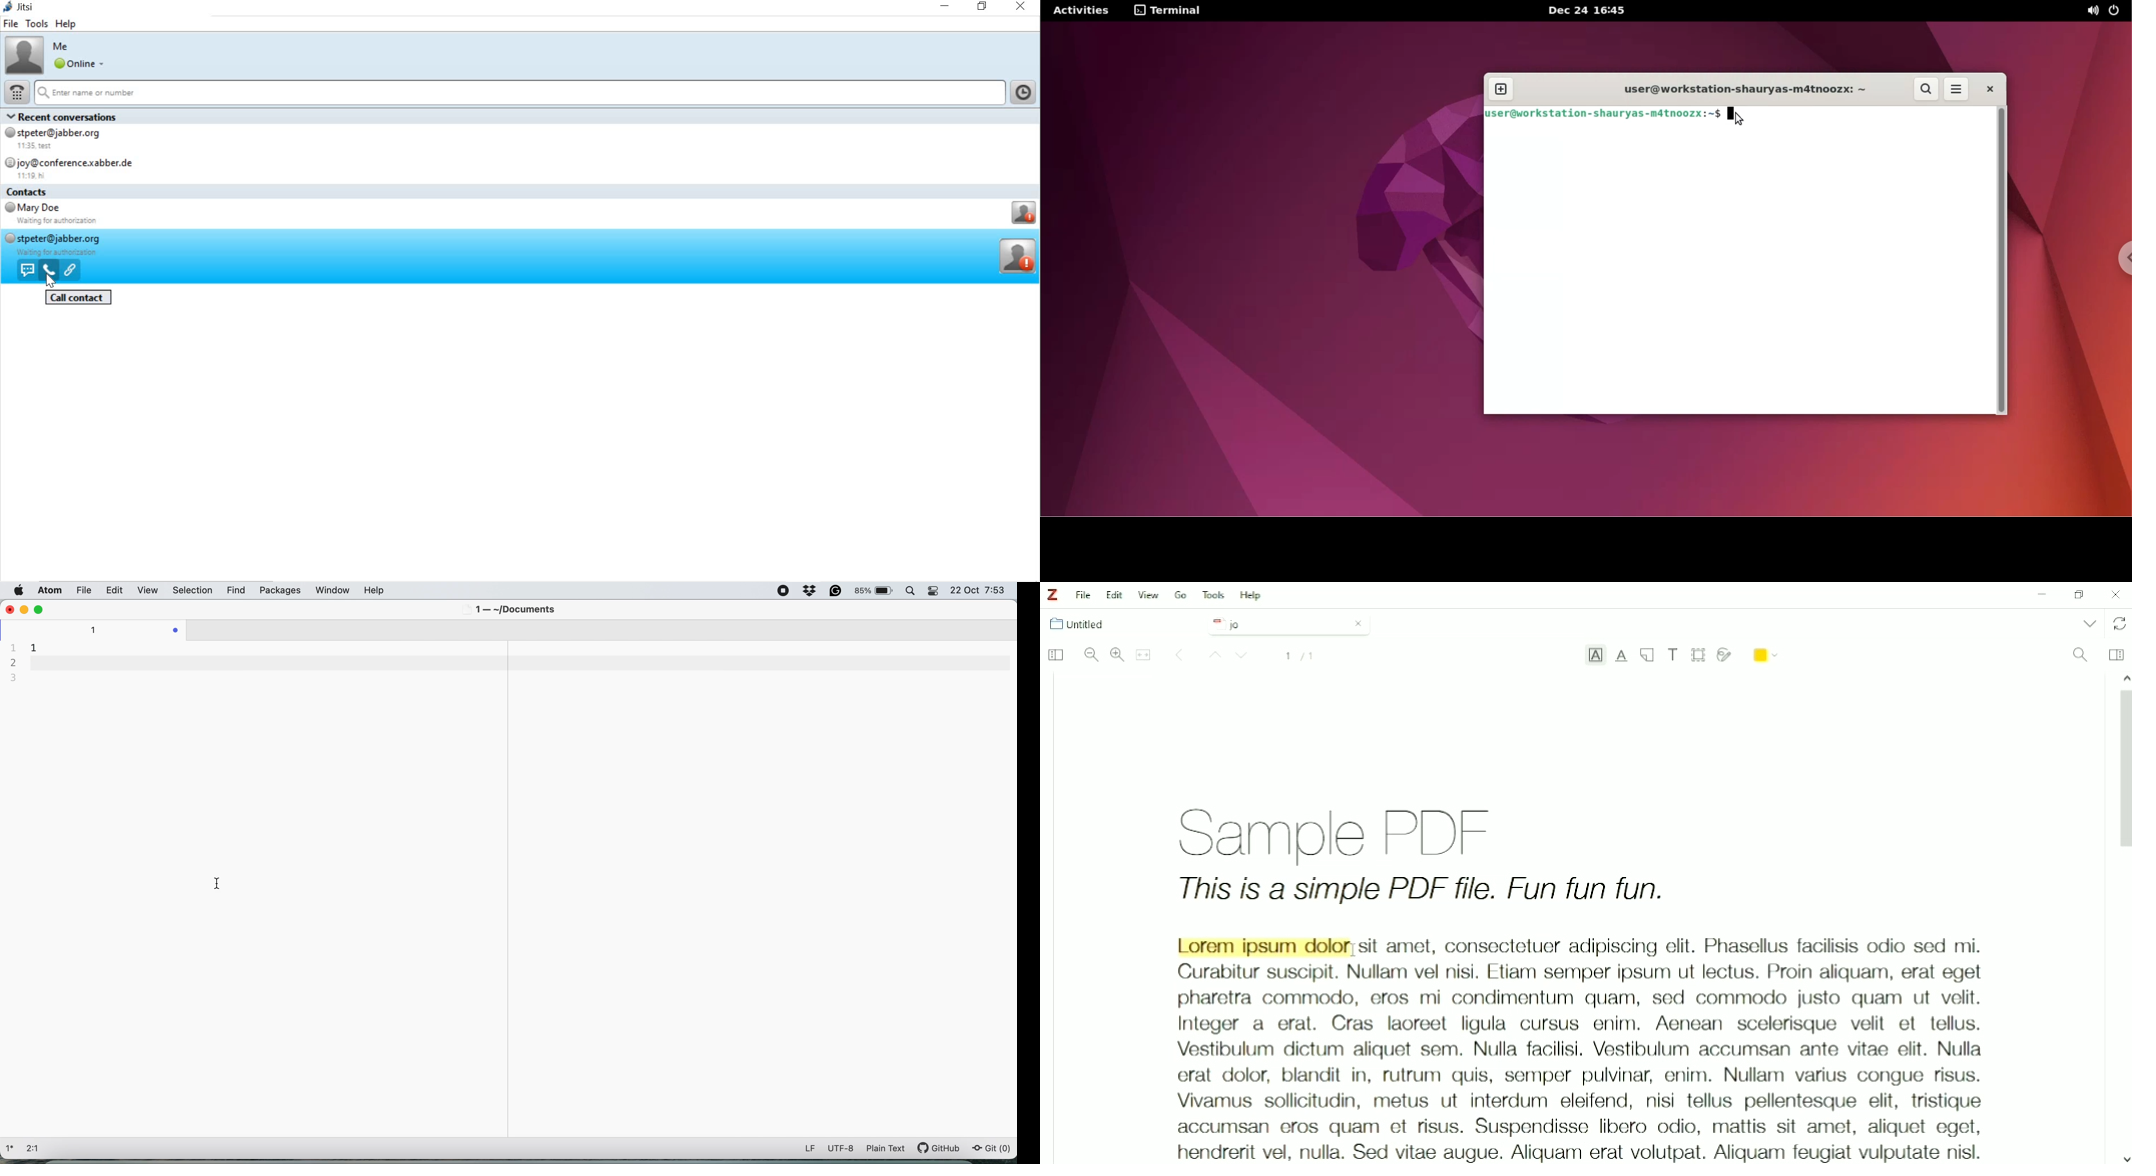 This screenshot has width=2156, height=1176. What do you see at coordinates (1054, 656) in the screenshot?
I see `Toggle Sidebar` at bounding box center [1054, 656].